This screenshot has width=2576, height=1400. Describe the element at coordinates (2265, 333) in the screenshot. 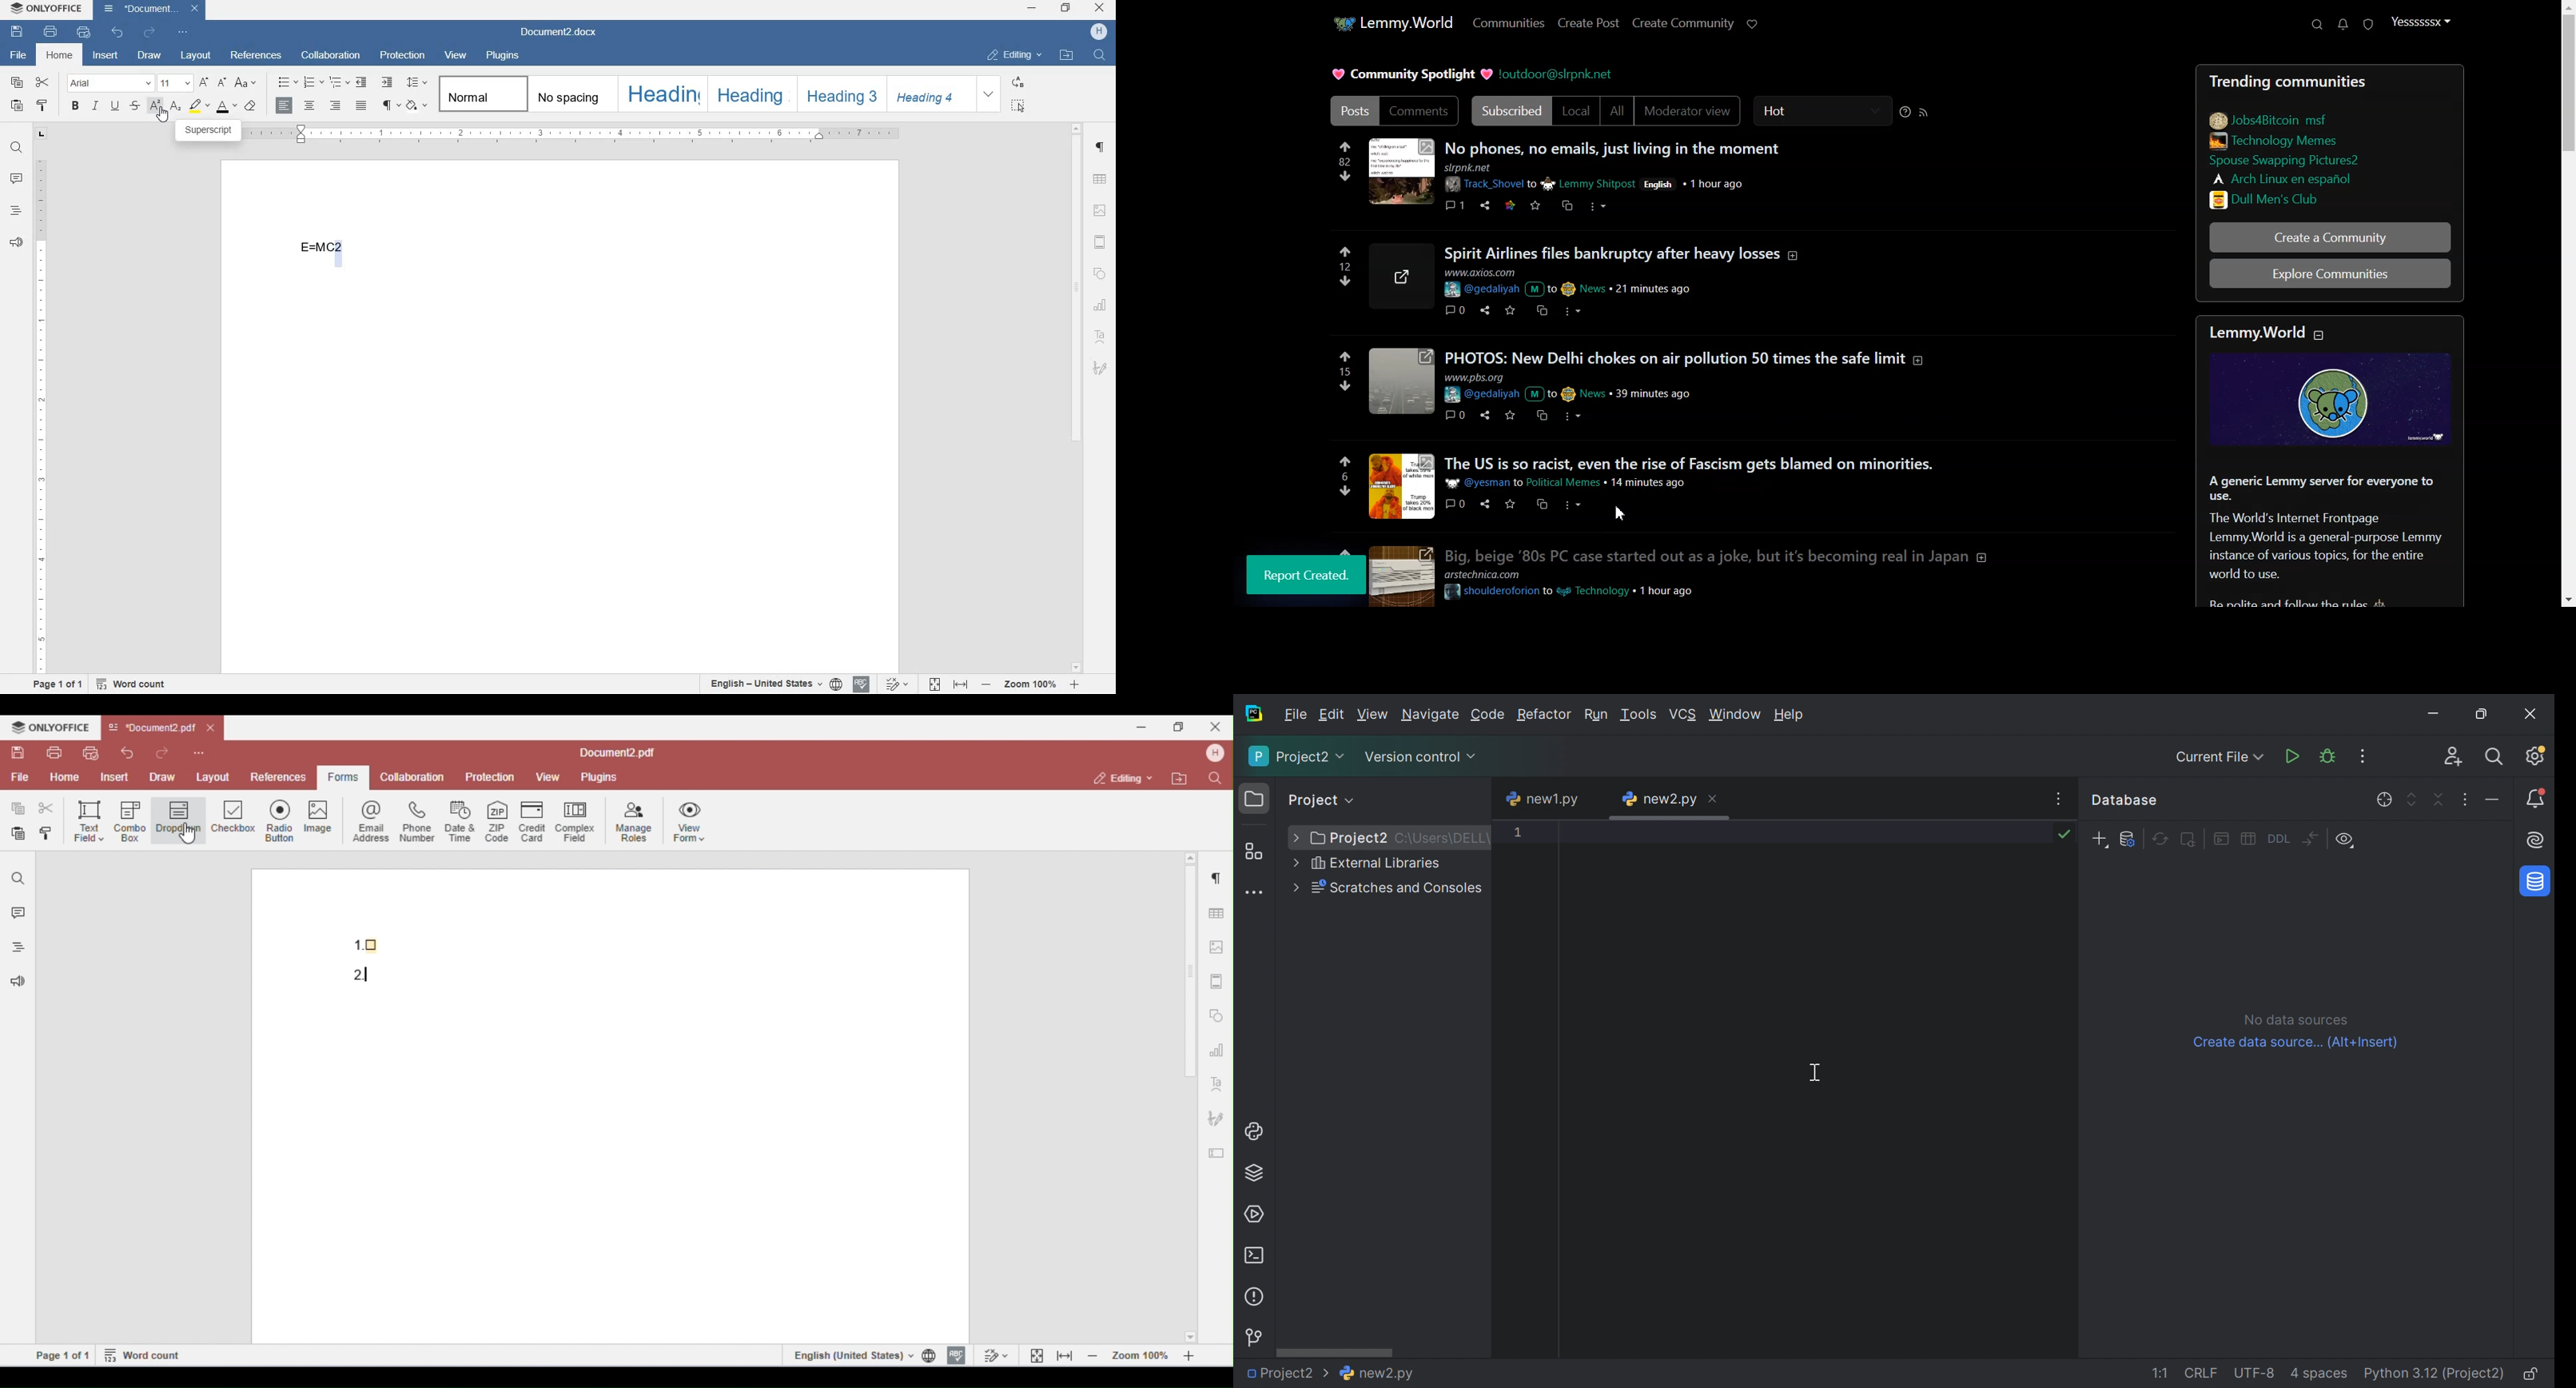

I see `text` at that location.